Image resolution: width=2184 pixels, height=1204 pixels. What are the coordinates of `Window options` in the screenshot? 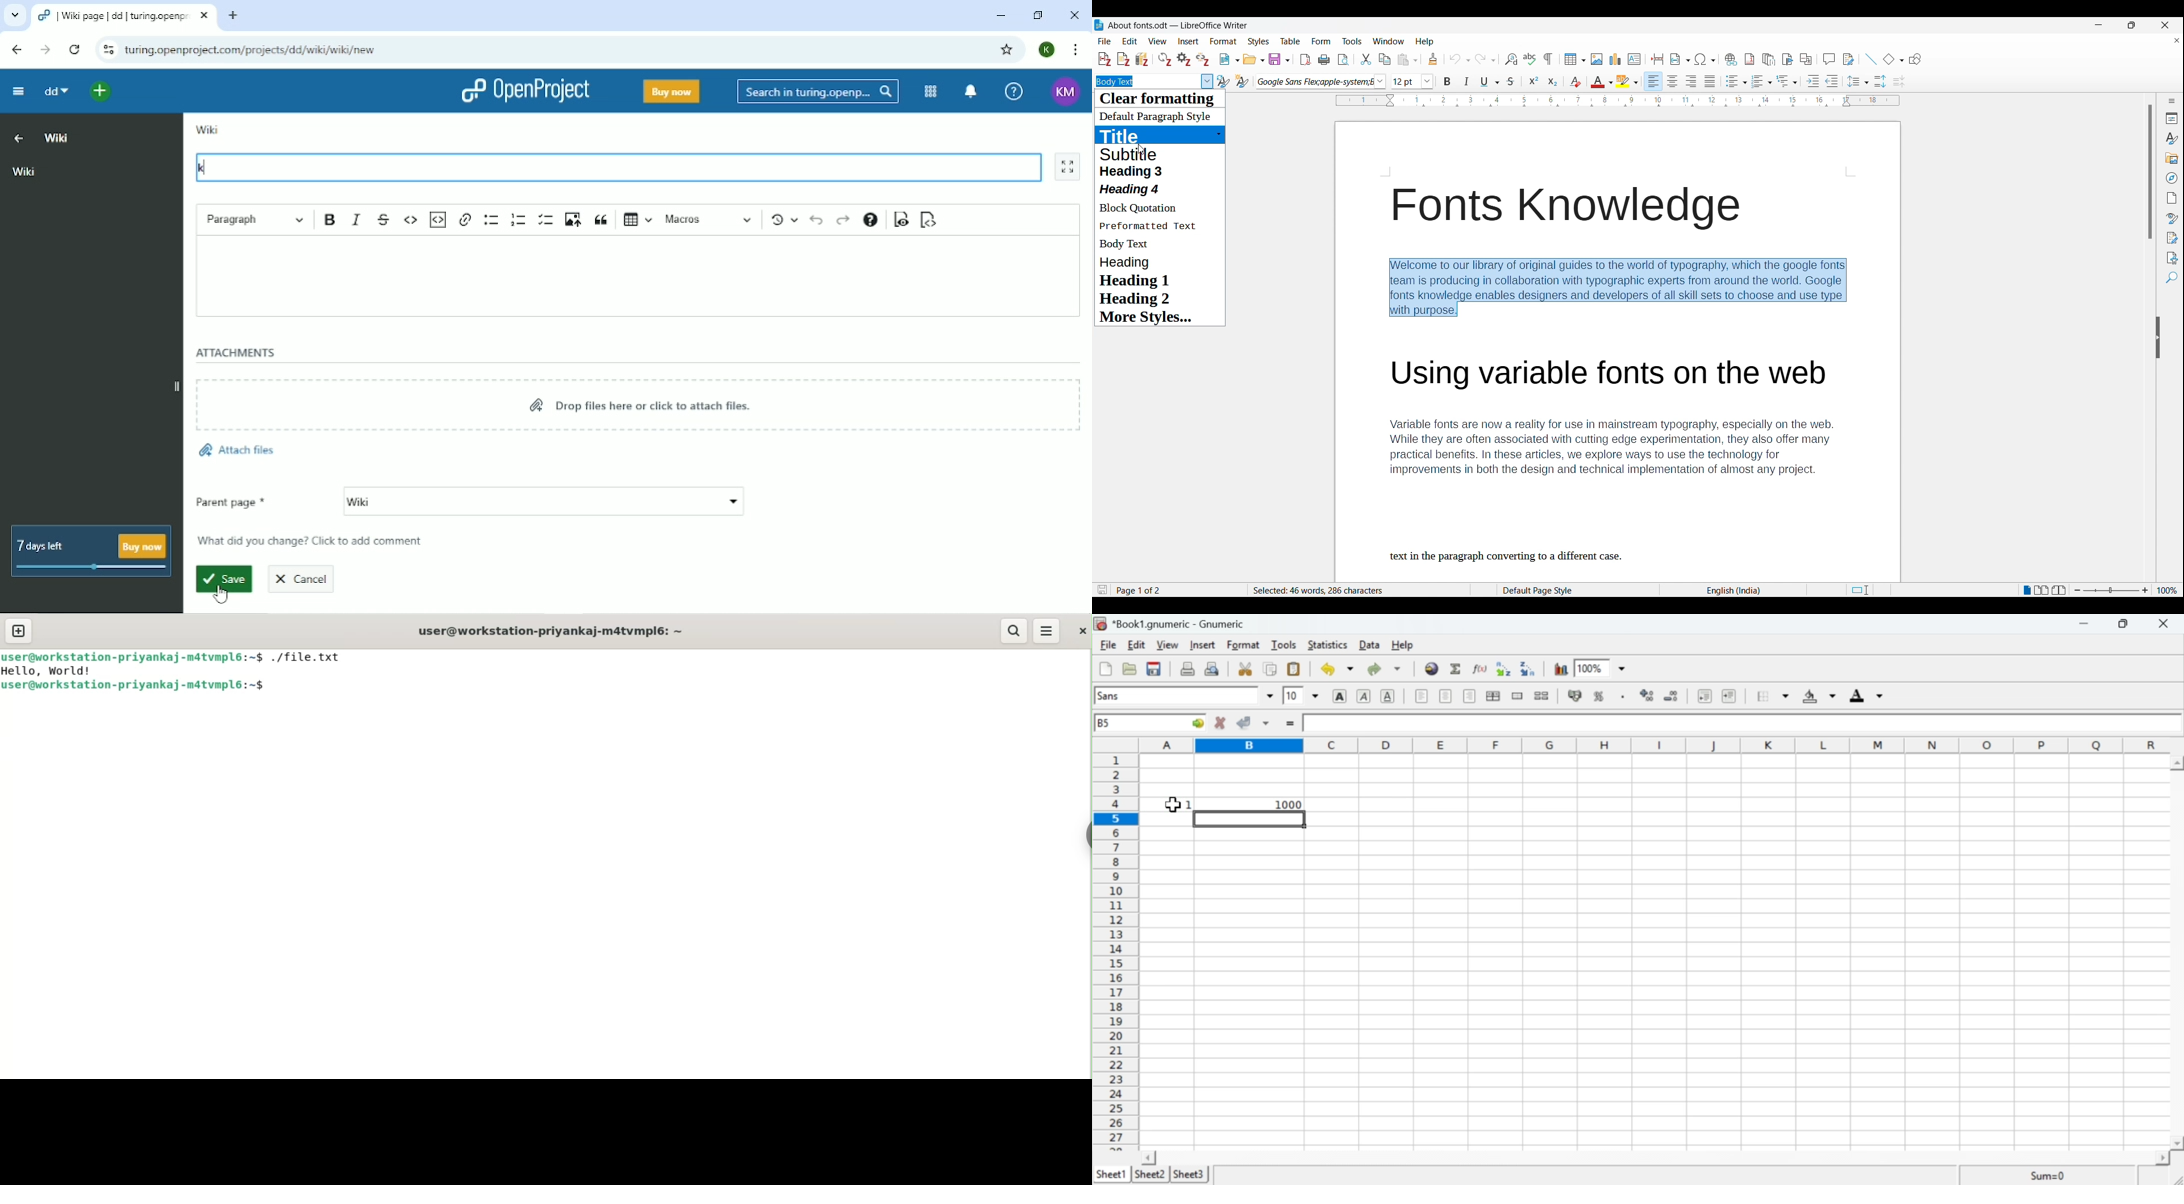 It's located at (1389, 41).